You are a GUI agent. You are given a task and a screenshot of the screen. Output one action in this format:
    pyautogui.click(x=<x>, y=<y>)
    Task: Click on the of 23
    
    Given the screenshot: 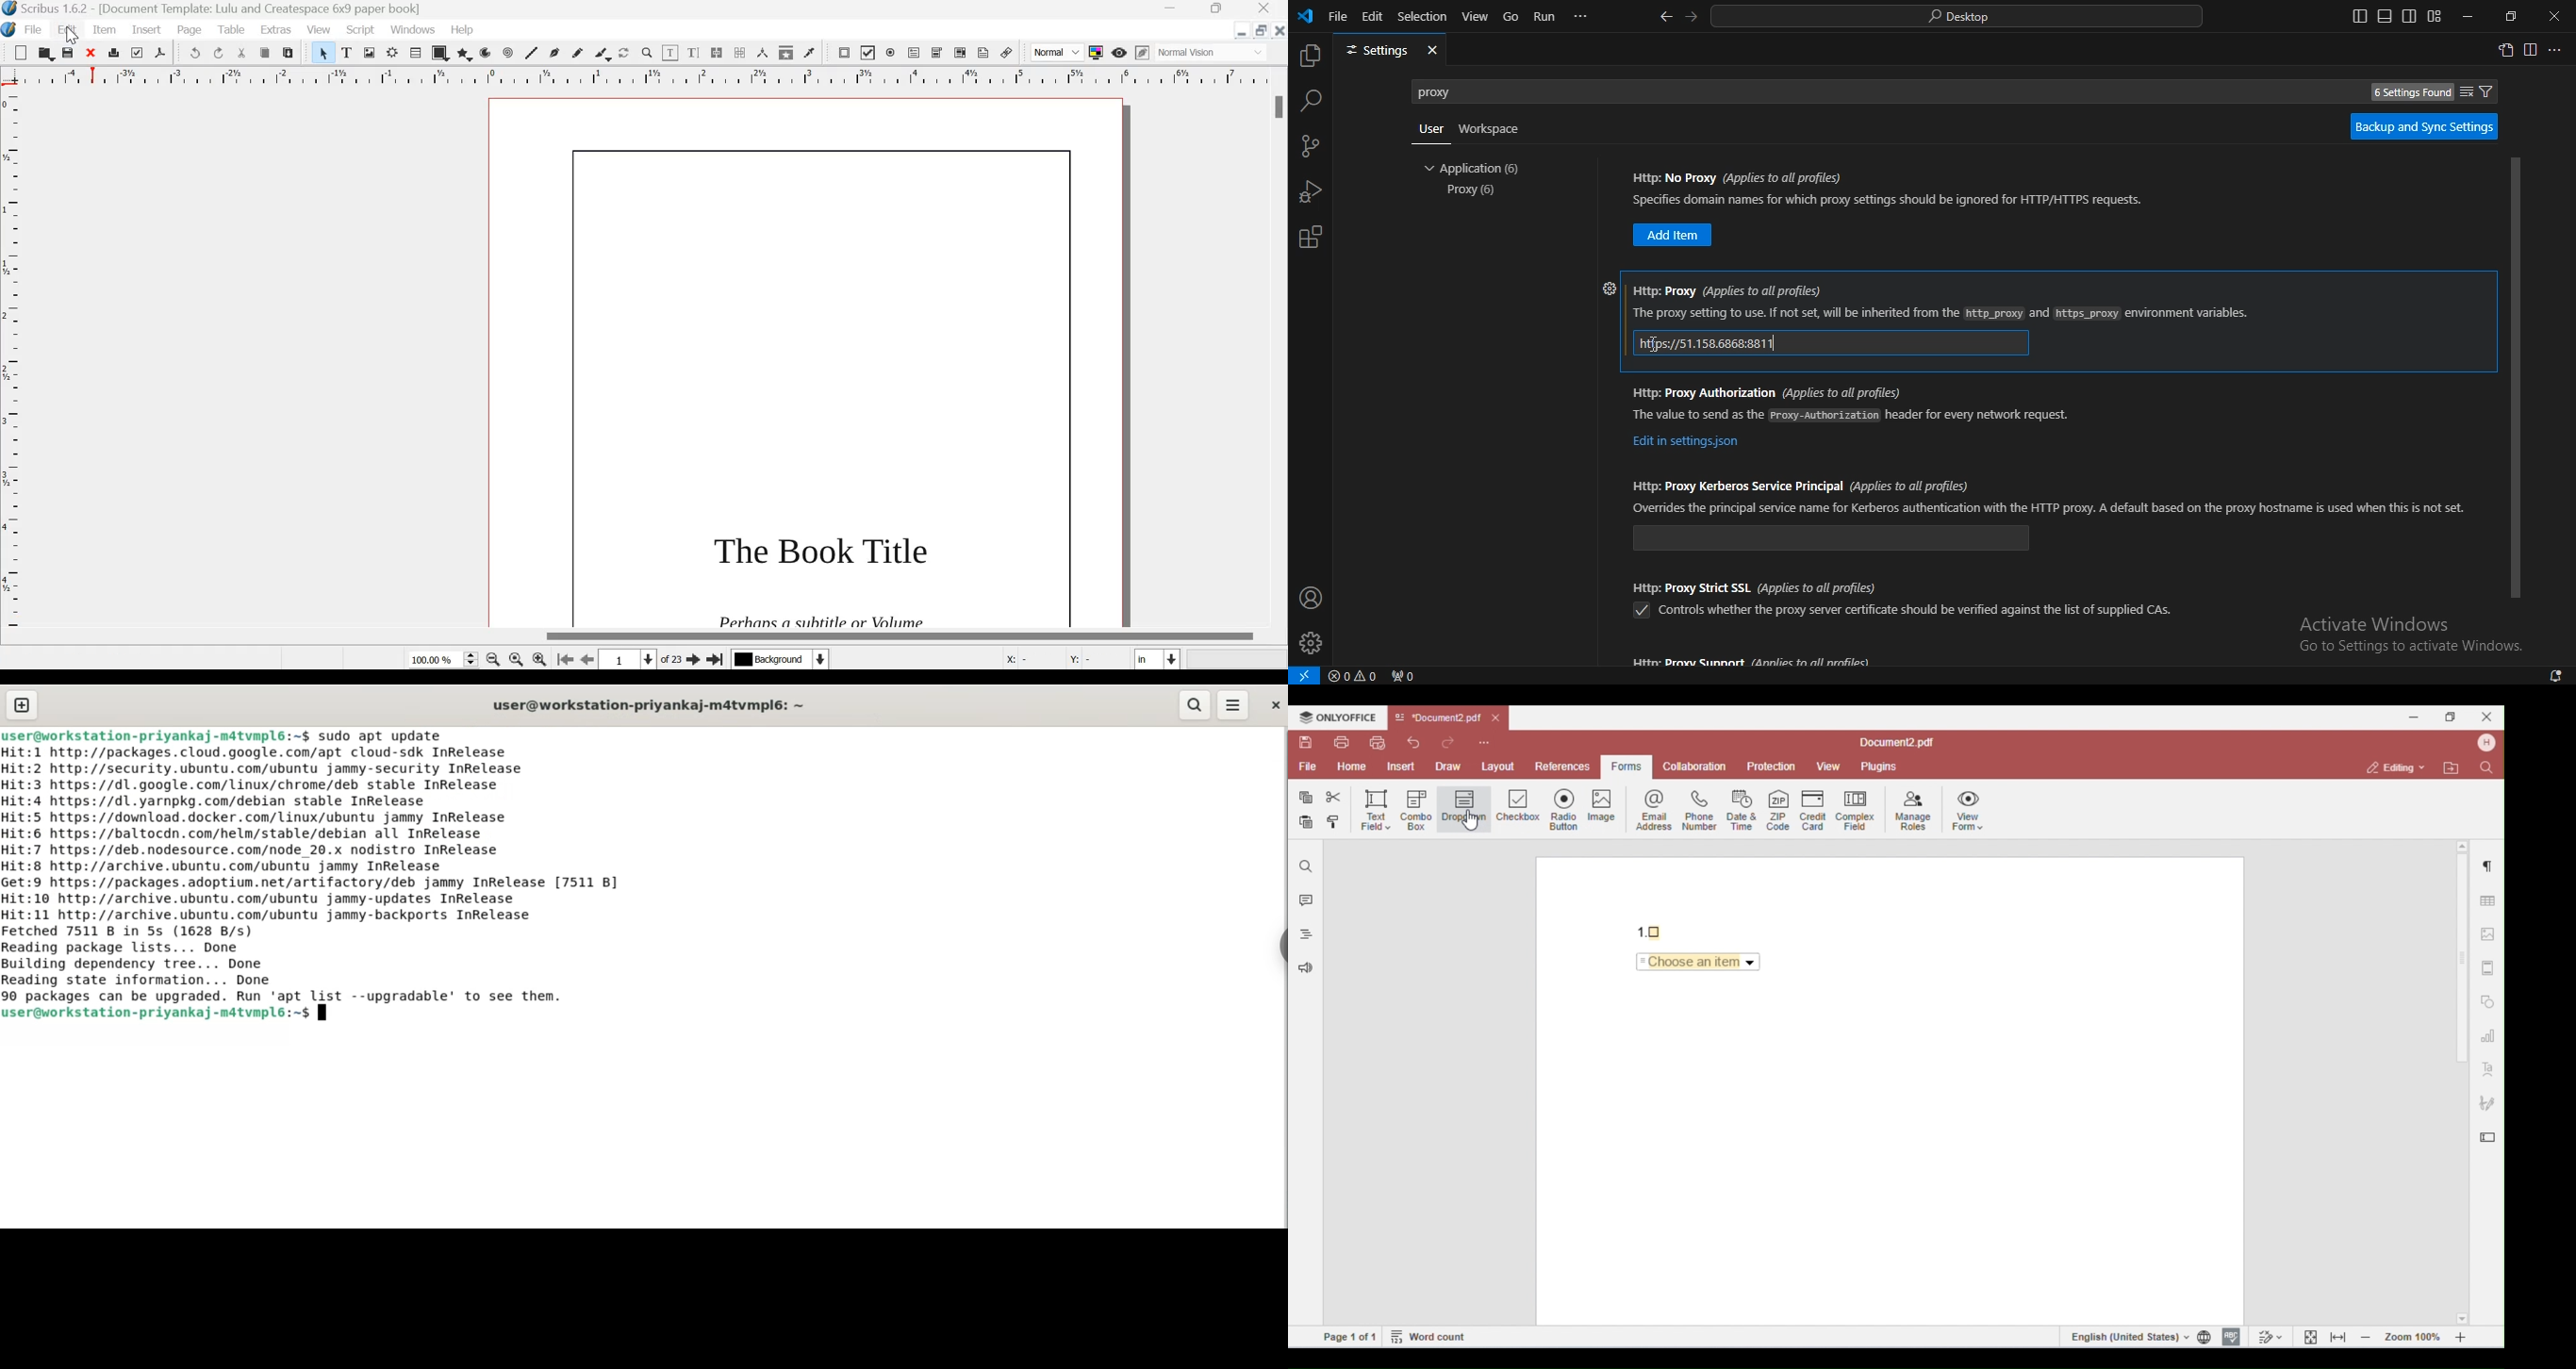 What is the action you would take?
    pyautogui.click(x=670, y=659)
    